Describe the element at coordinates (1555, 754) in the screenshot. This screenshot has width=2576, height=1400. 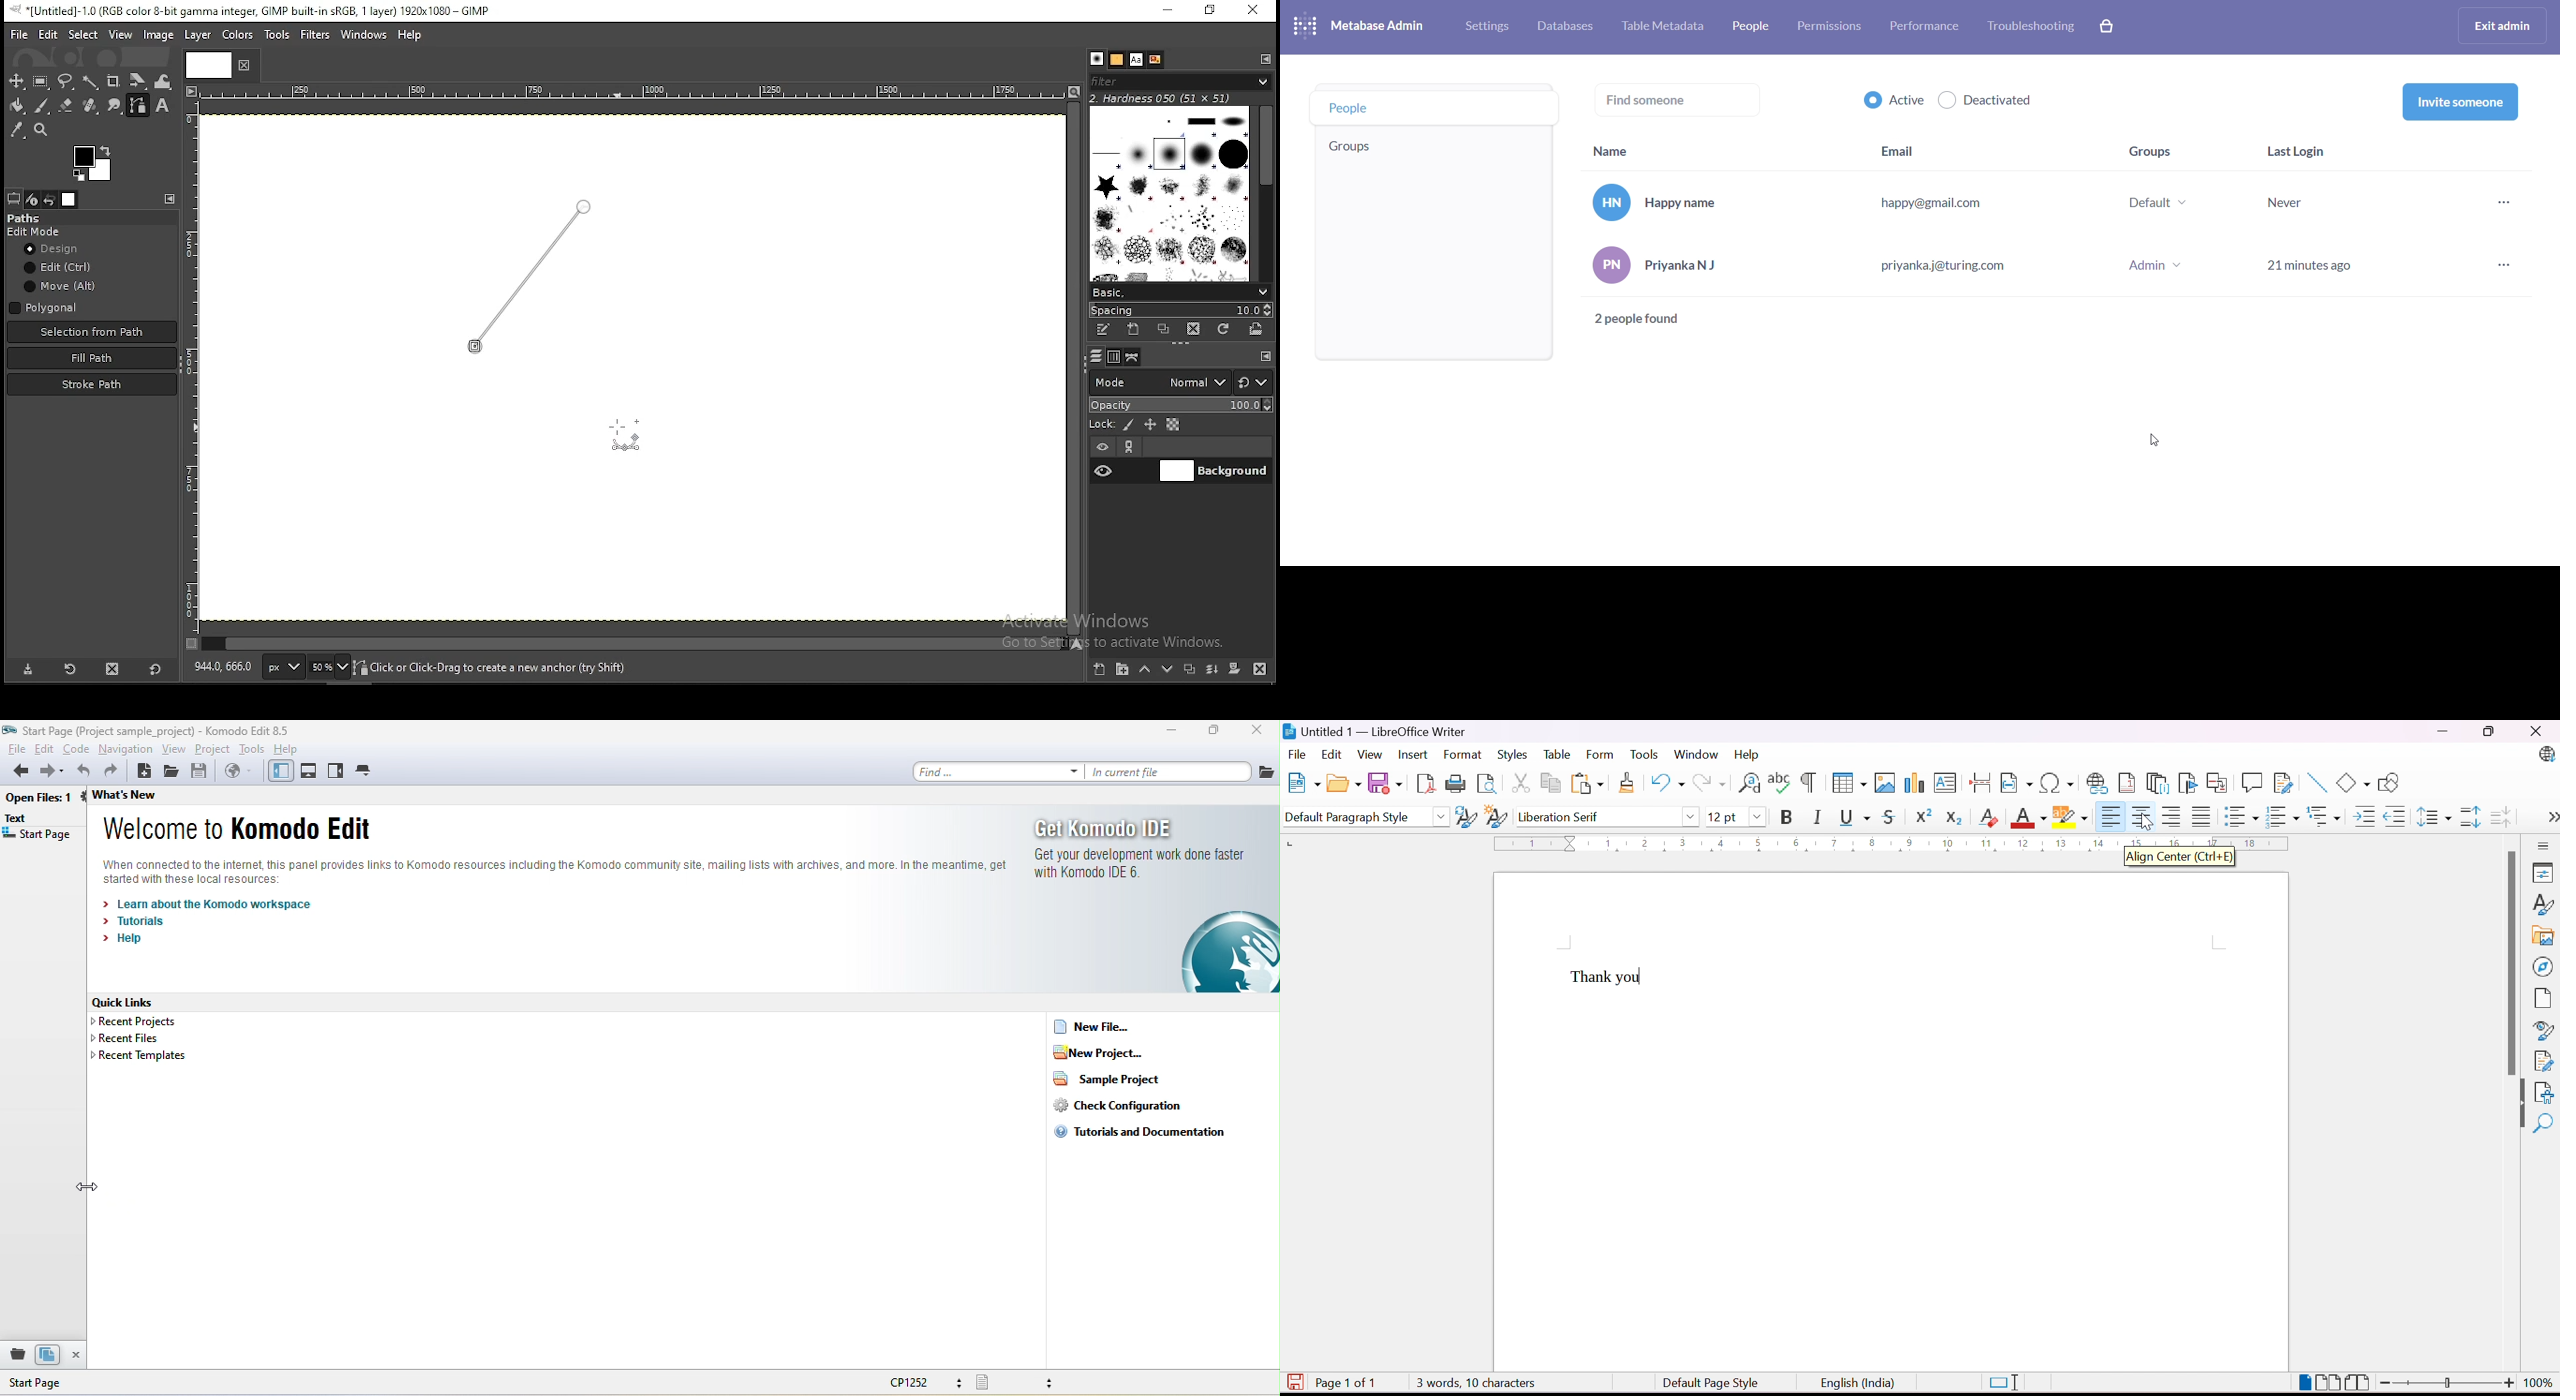
I see `Table` at that location.